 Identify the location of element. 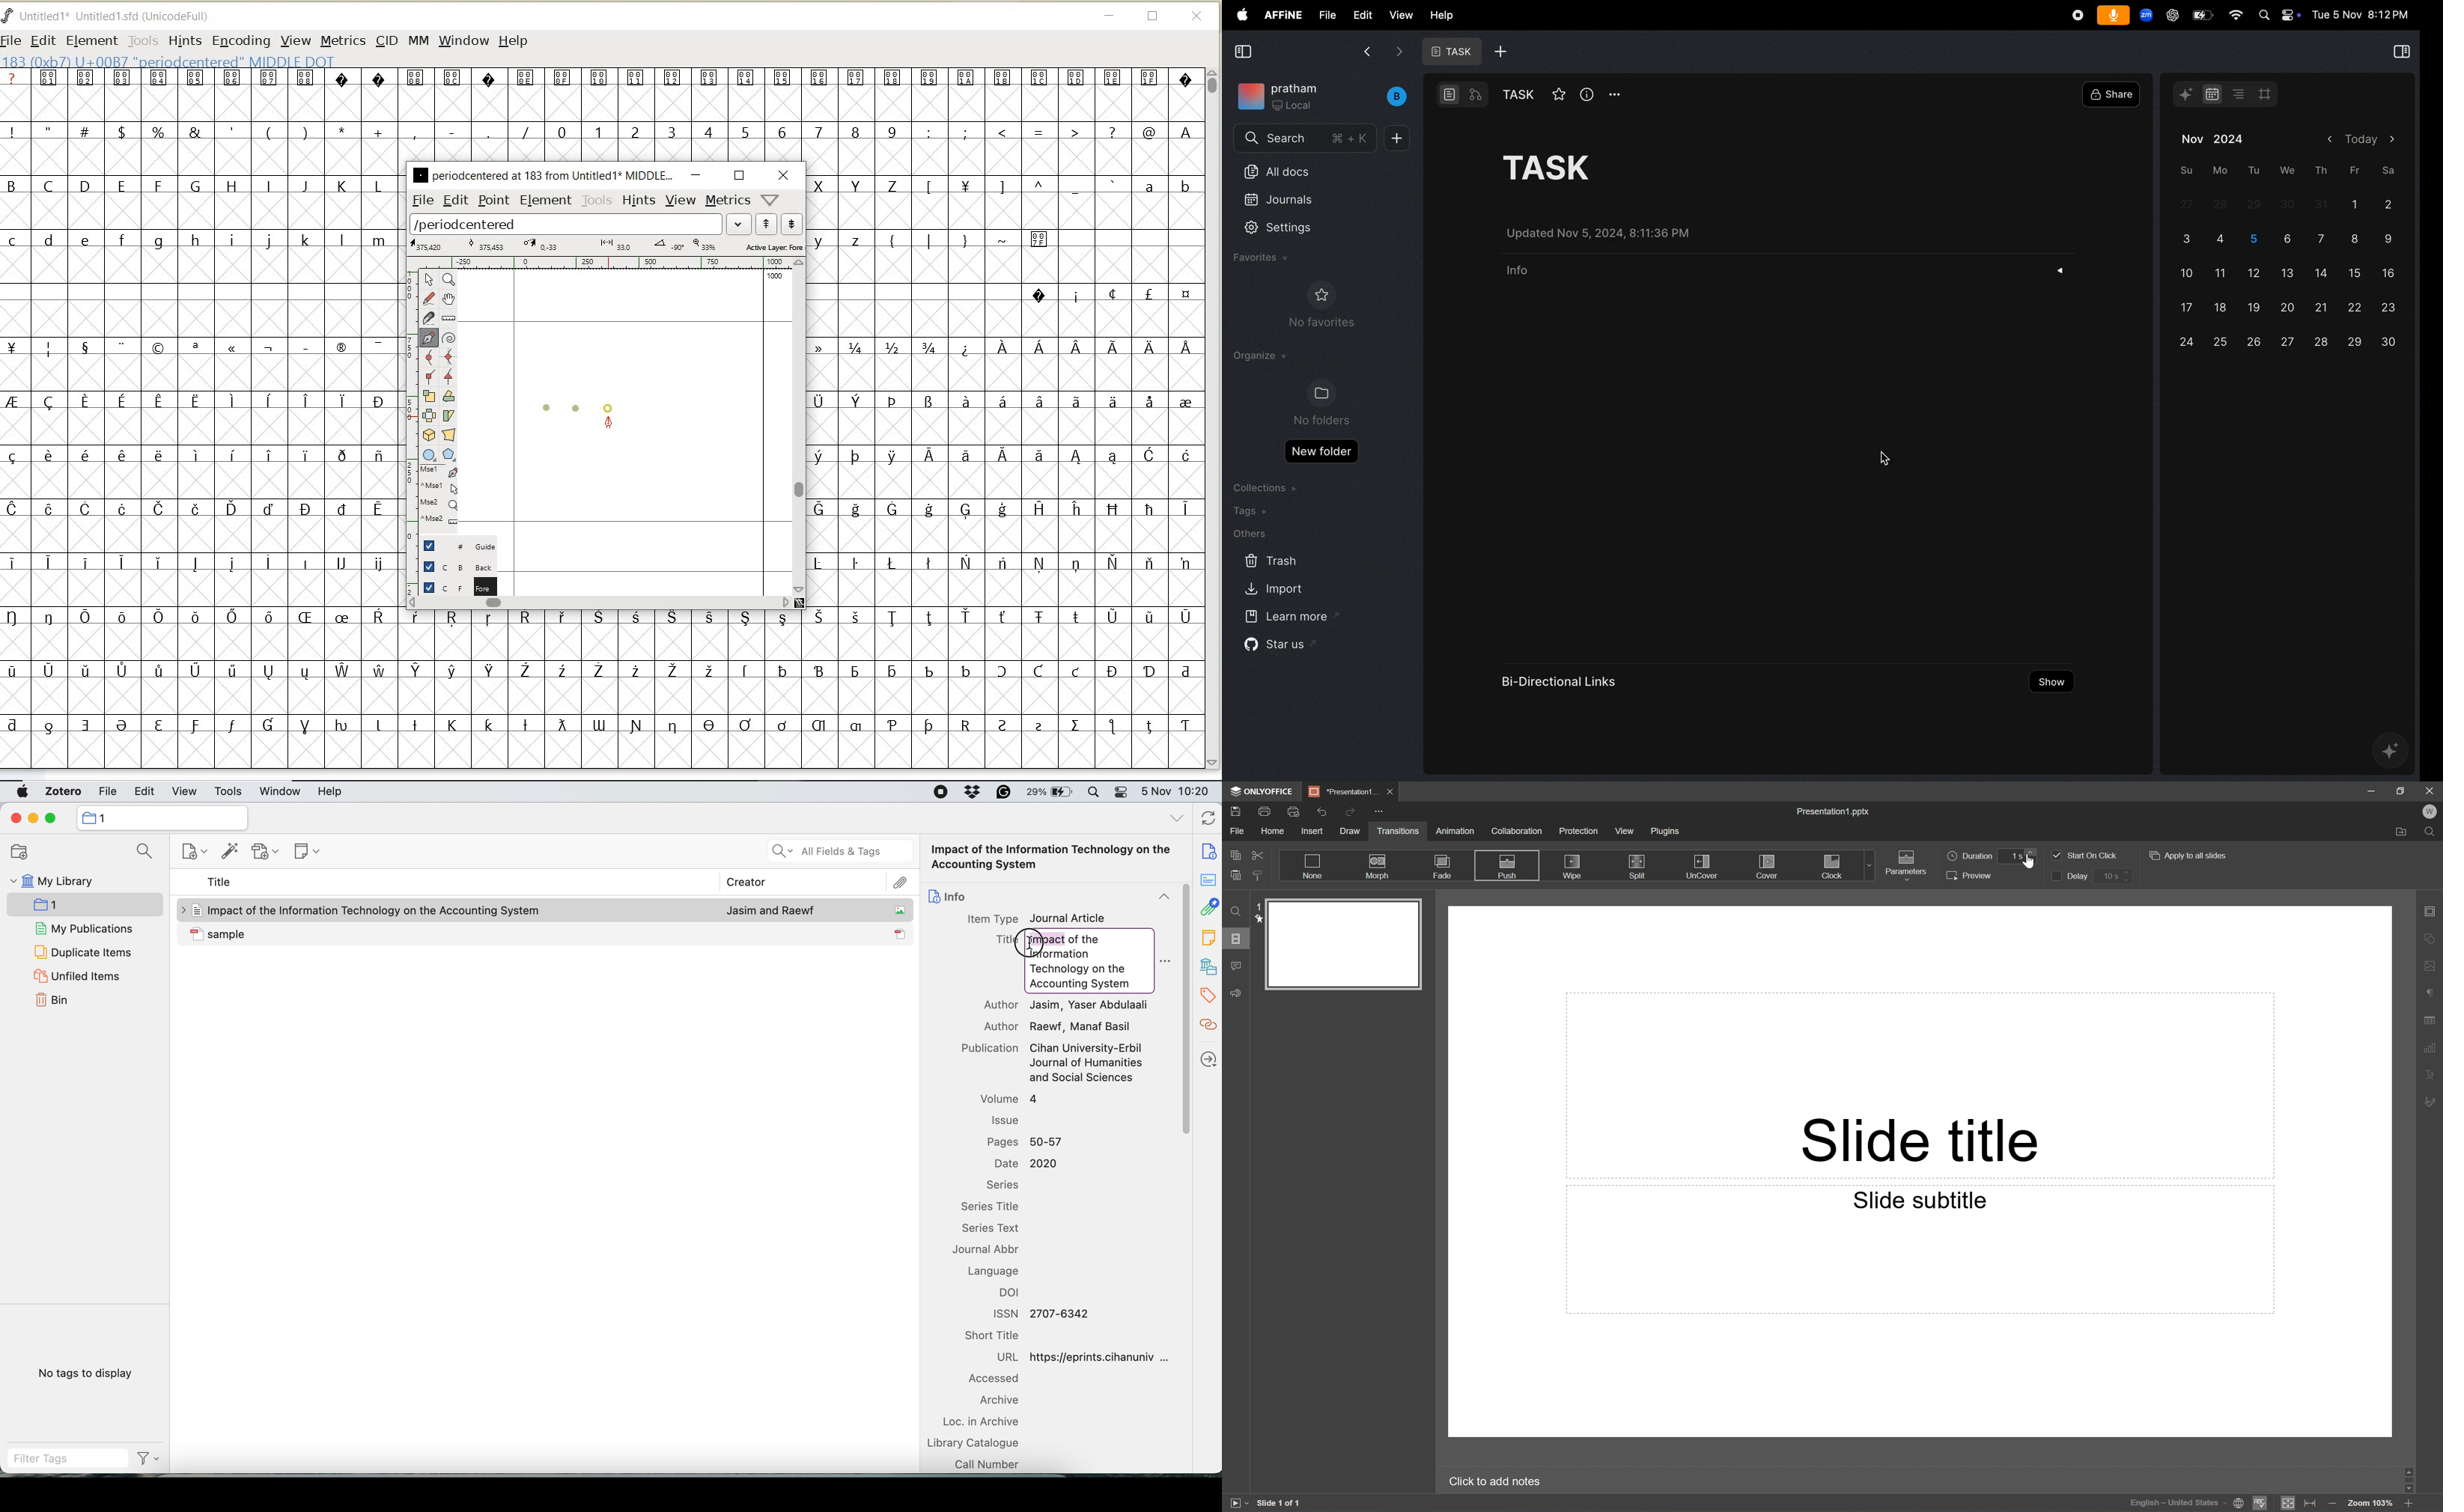
(544, 200).